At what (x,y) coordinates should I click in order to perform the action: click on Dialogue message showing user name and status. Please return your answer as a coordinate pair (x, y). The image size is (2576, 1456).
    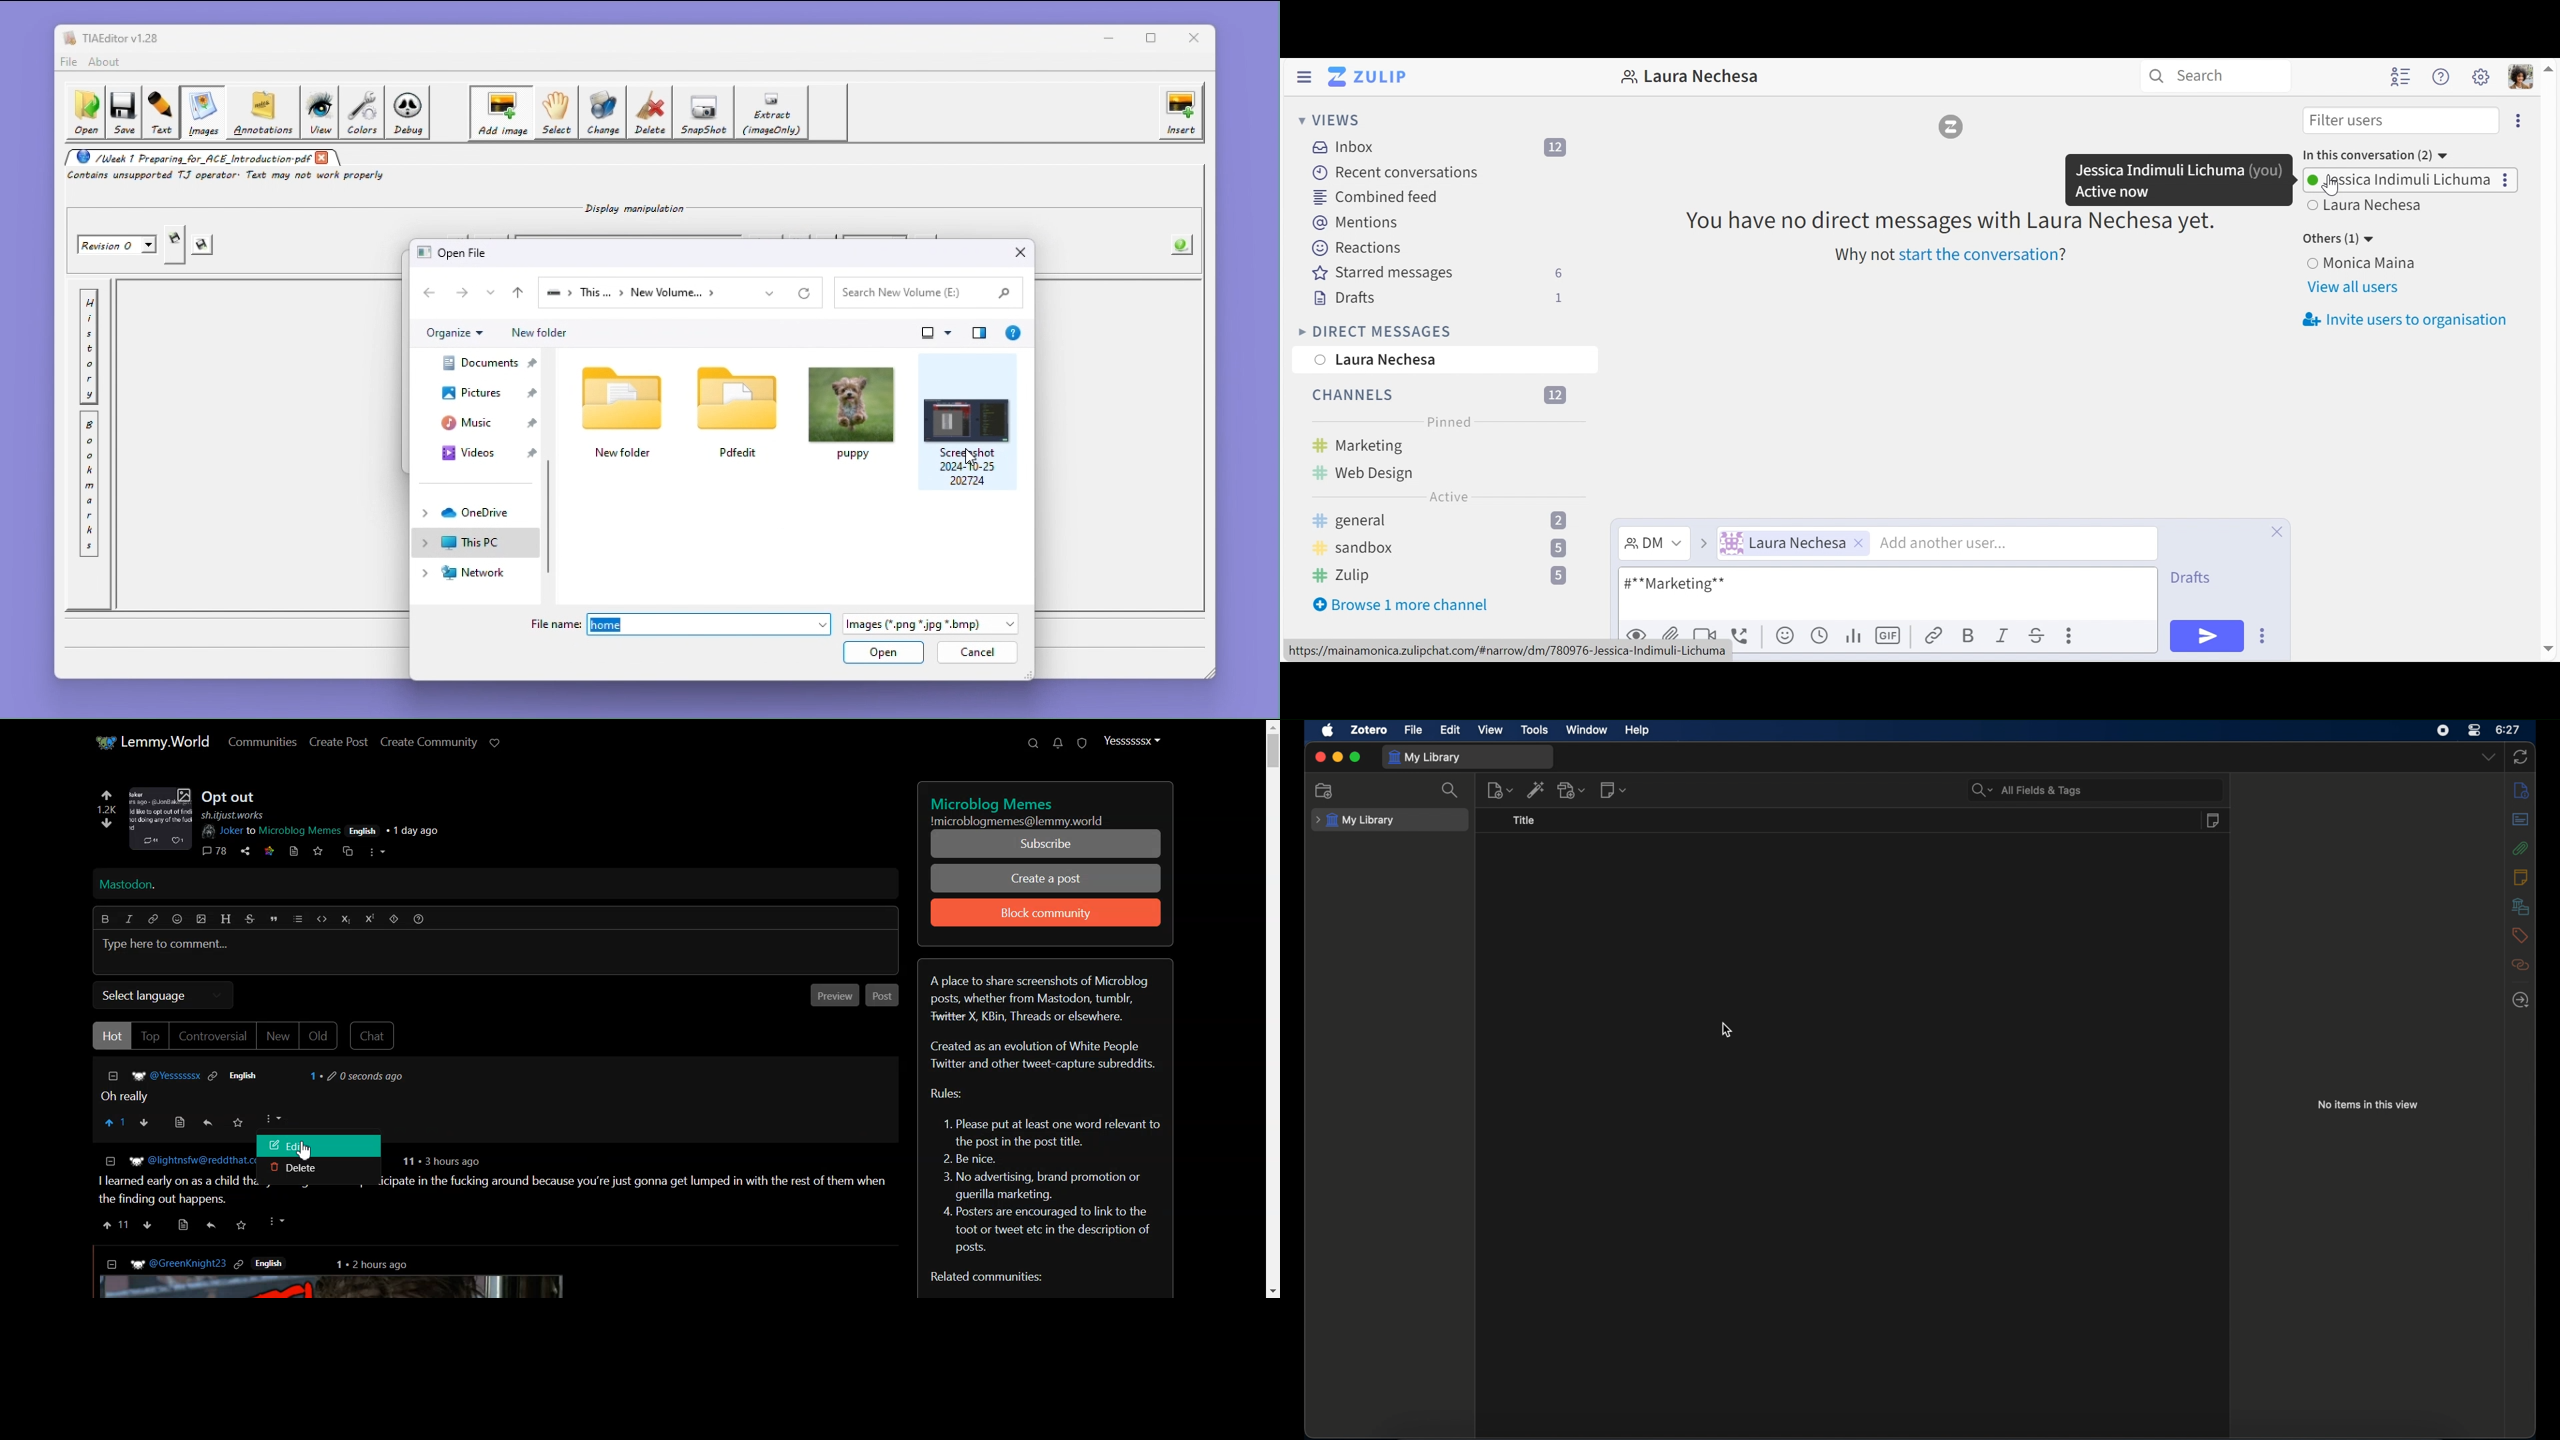
    Looking at the image, I should click on (2178, 179).